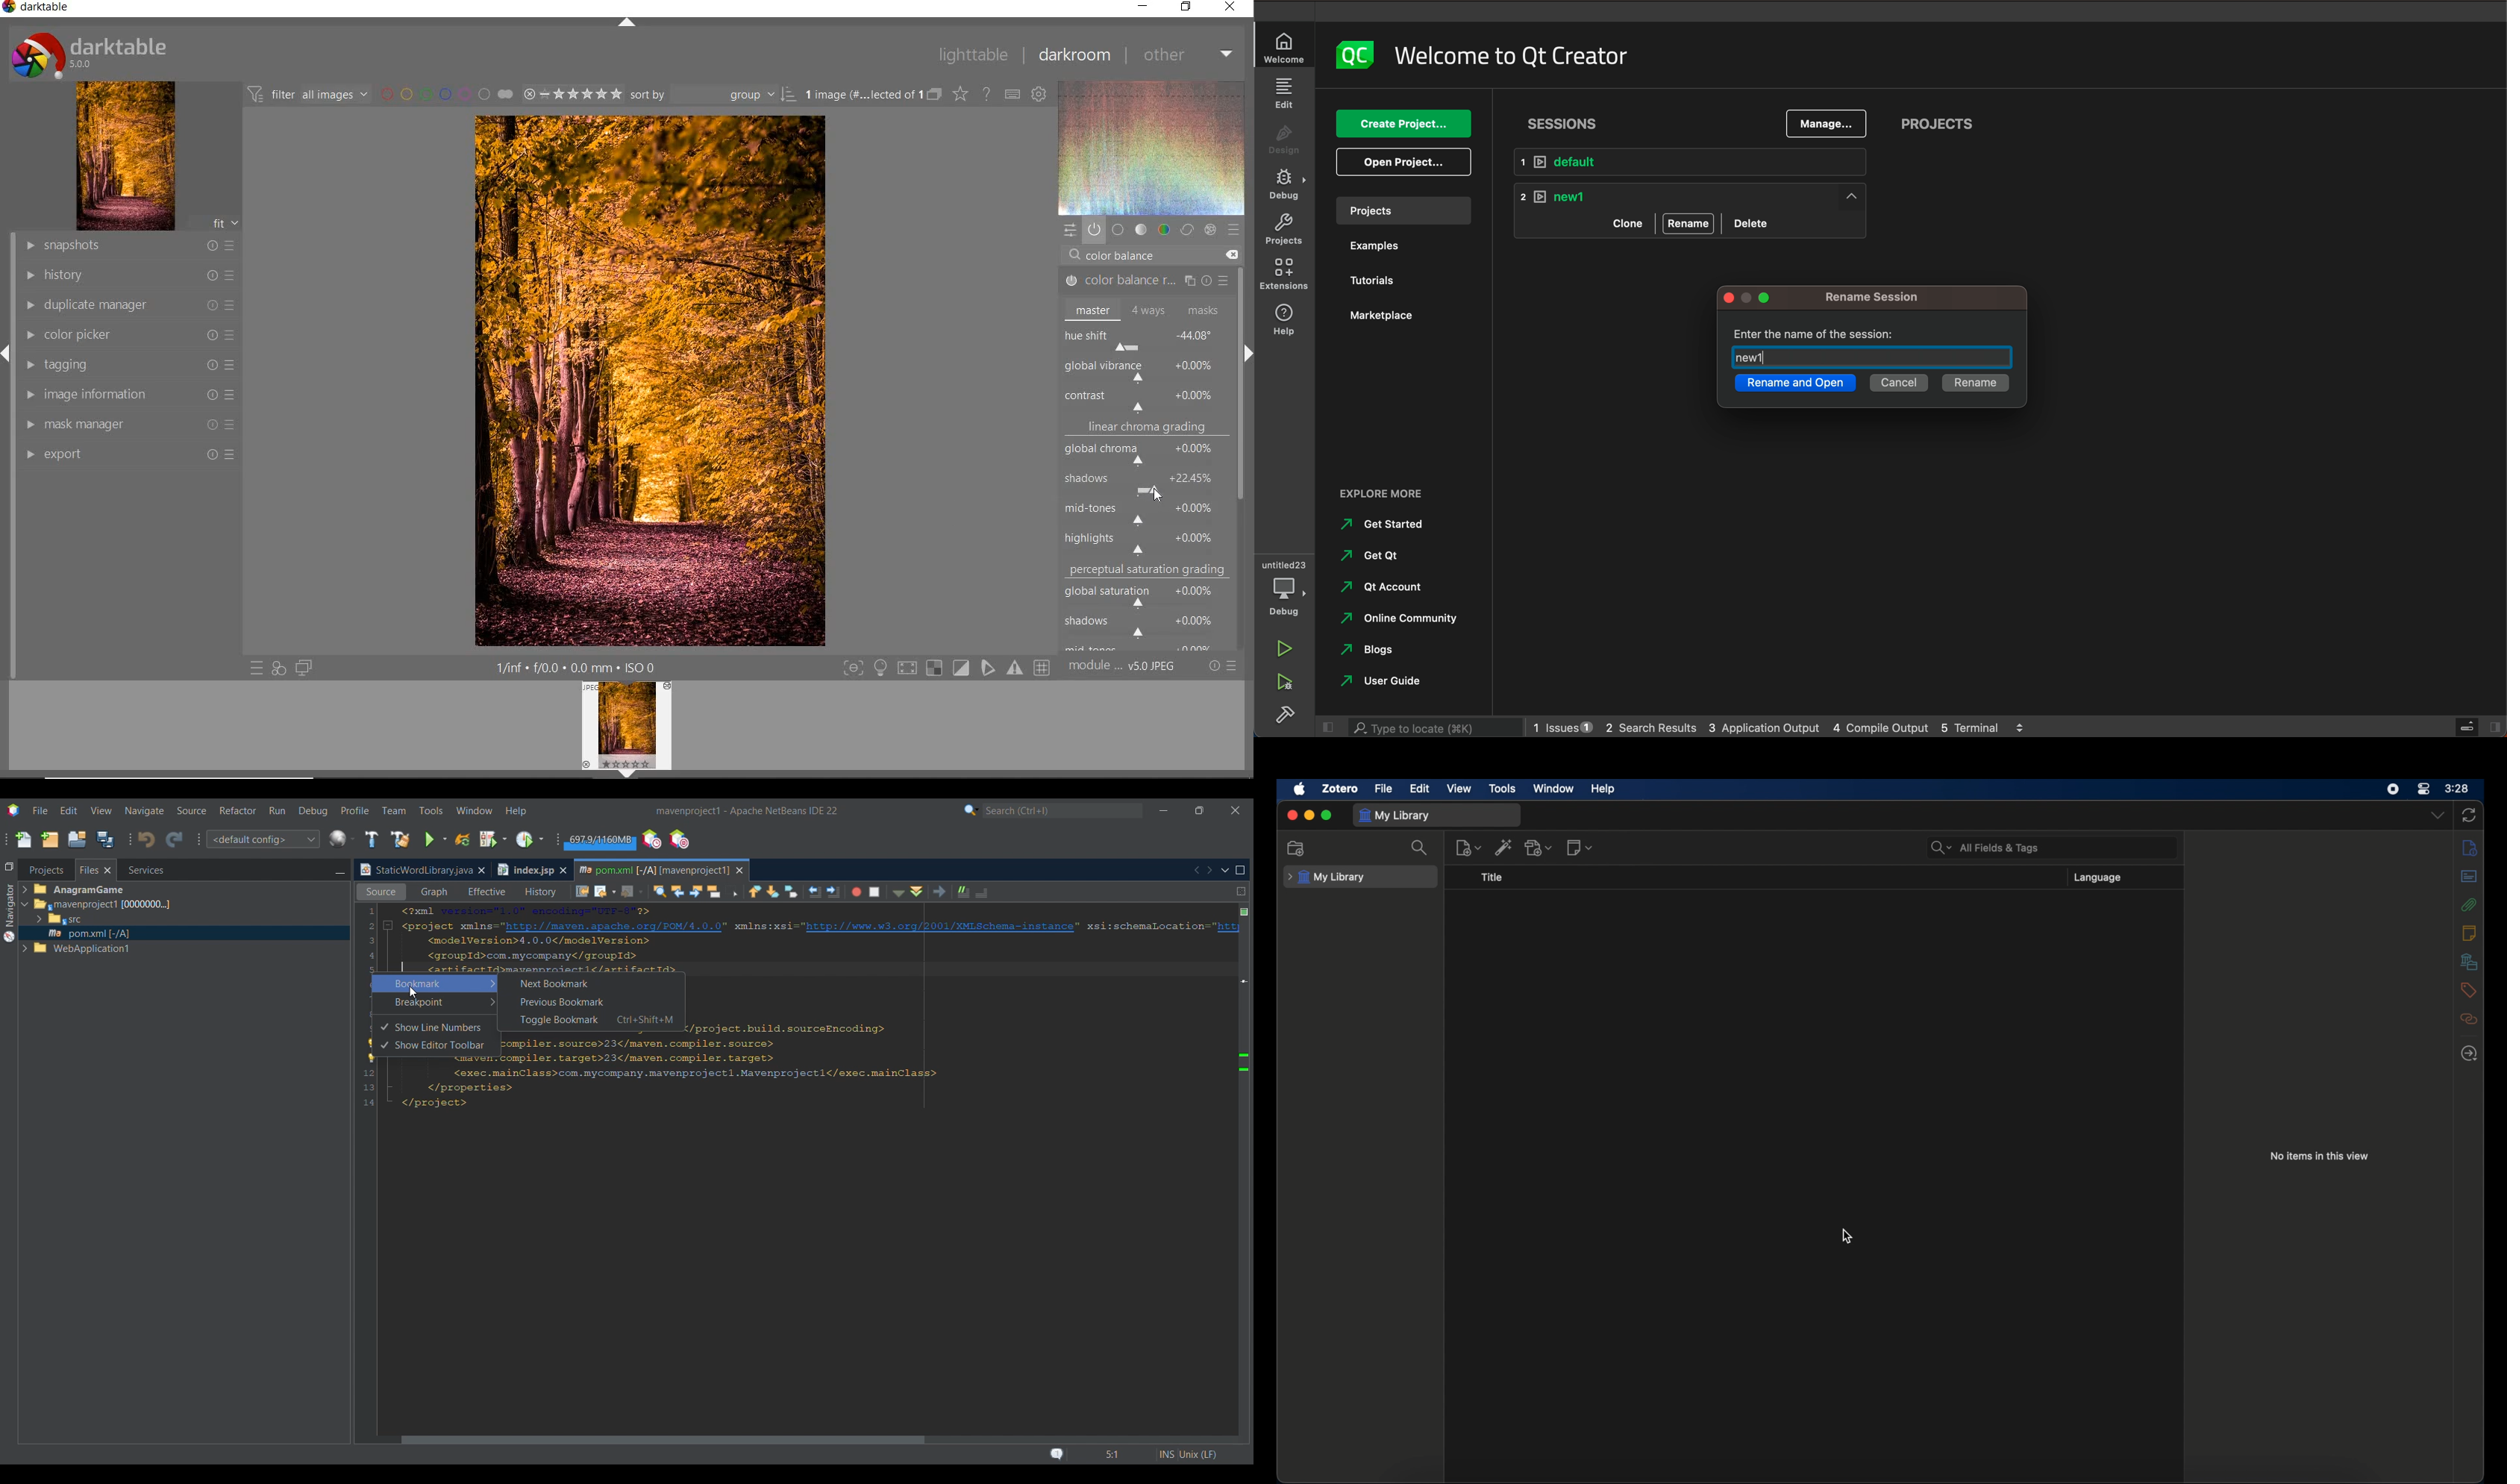 This screenshot has width=2520, height=1484. I want to click on tools, so click(1503, 788).